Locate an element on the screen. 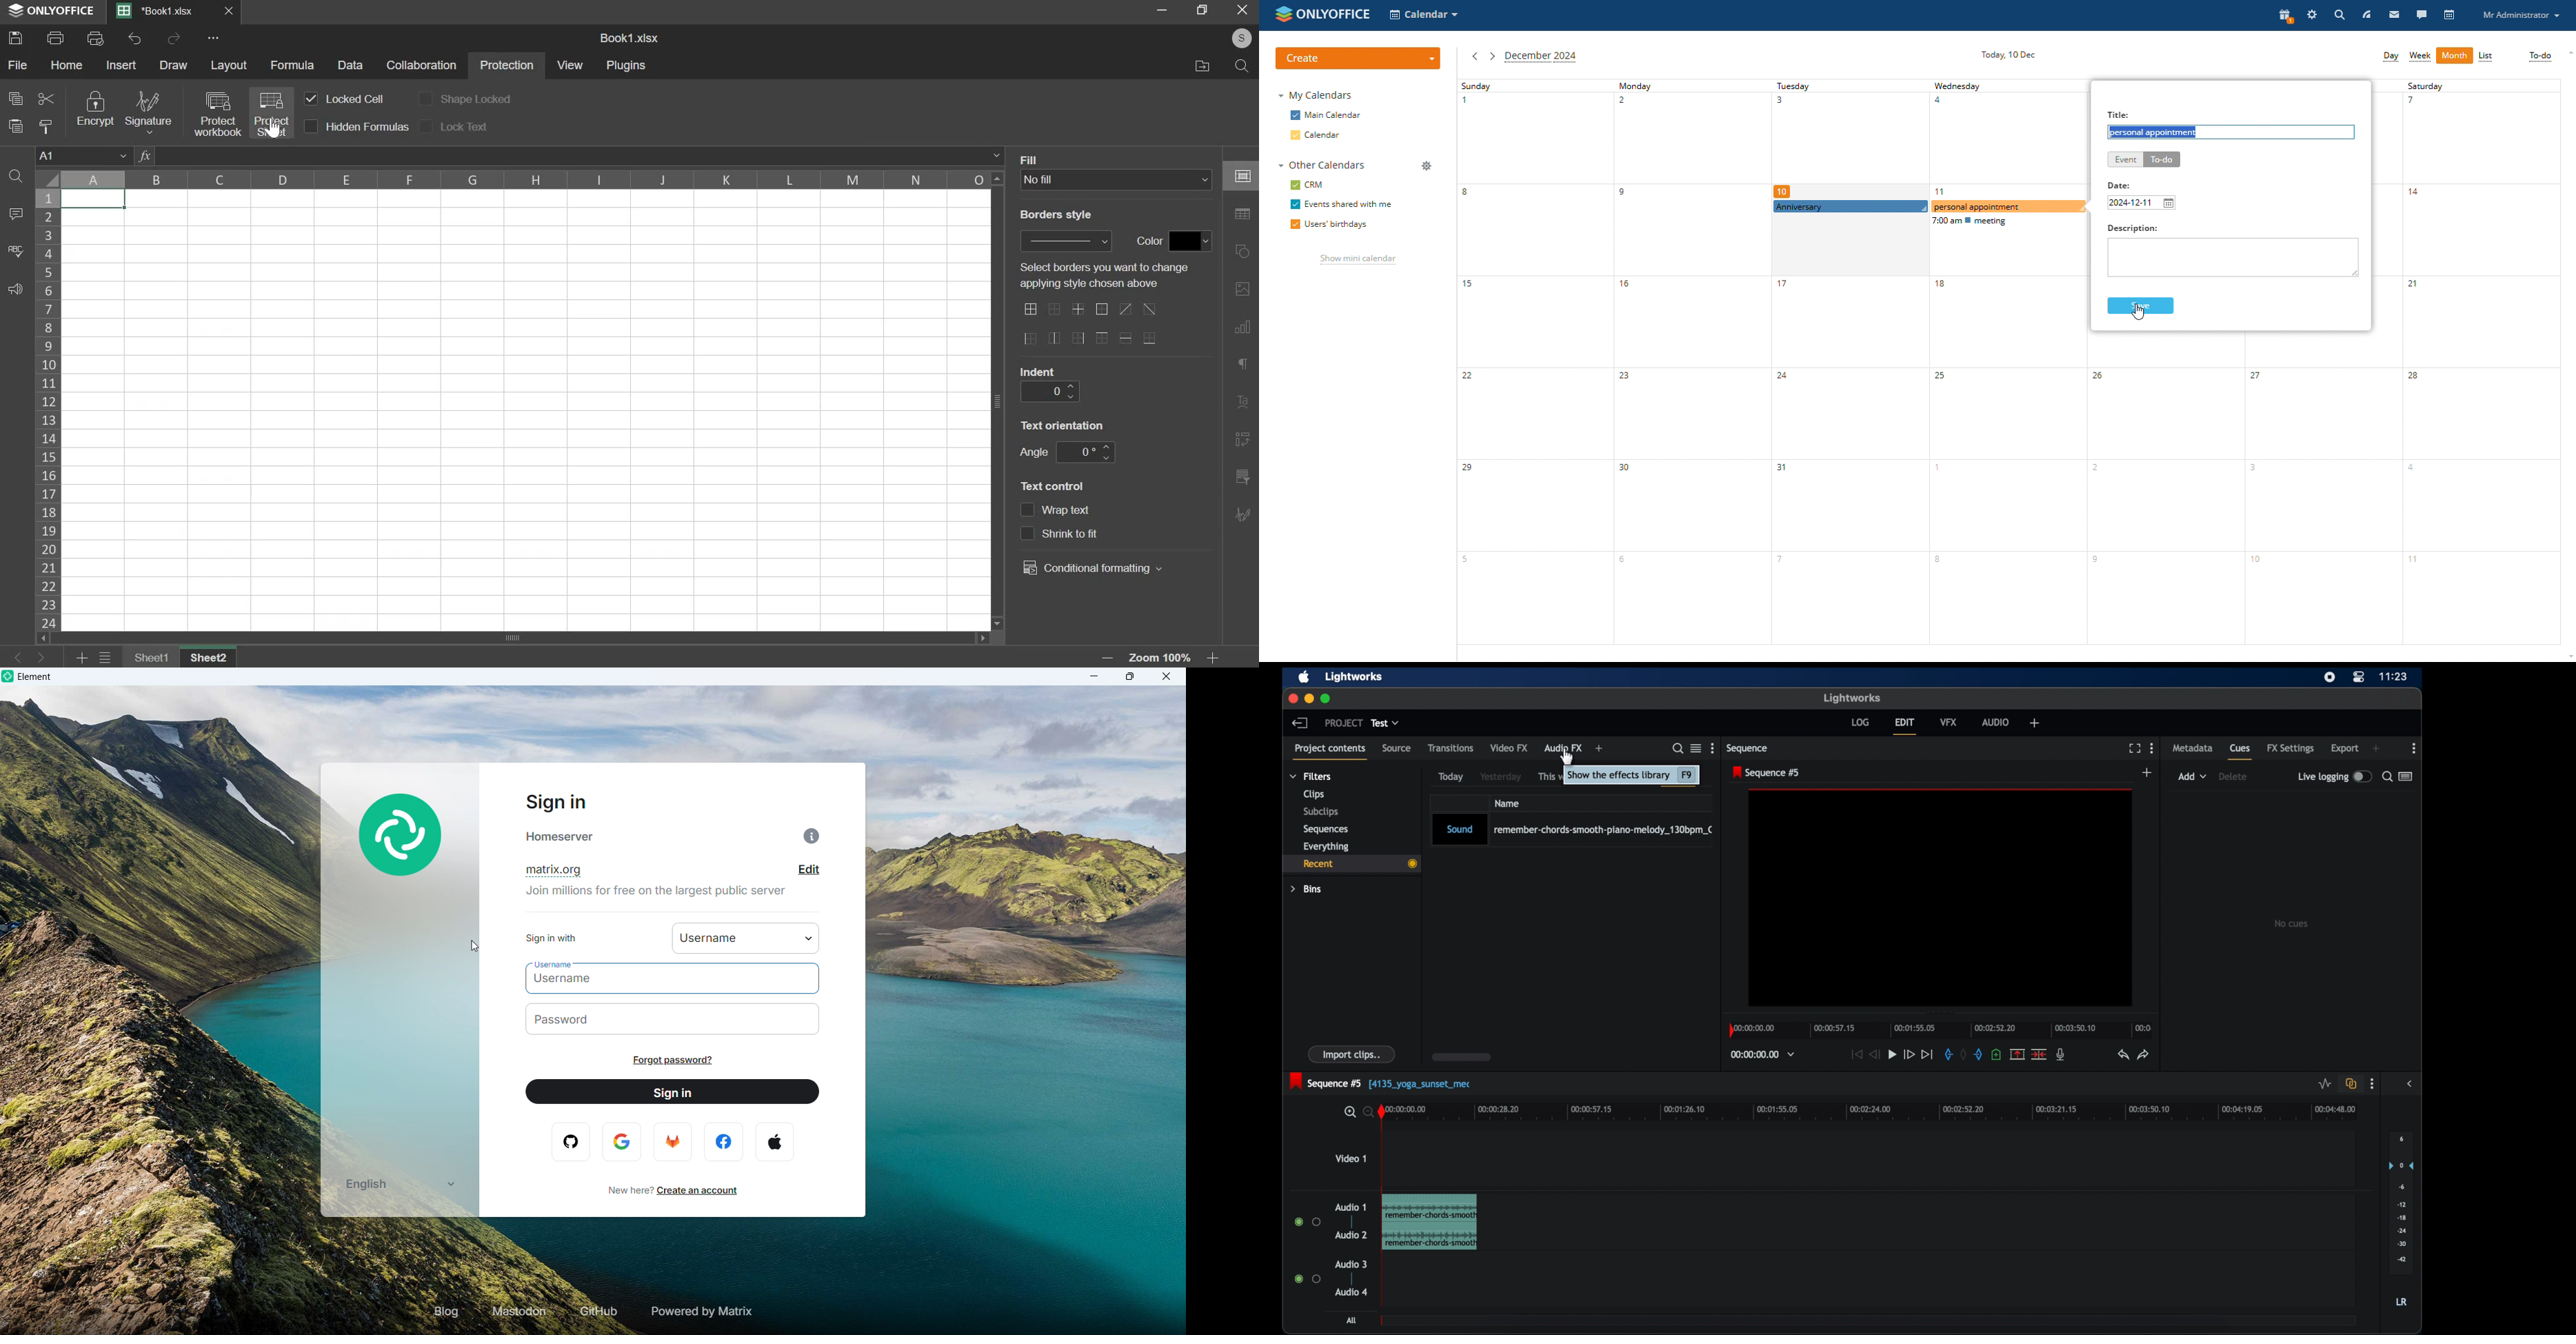 The width and height of the screenshot is (2576, 1344). today is located at coordinates (1451, 777).